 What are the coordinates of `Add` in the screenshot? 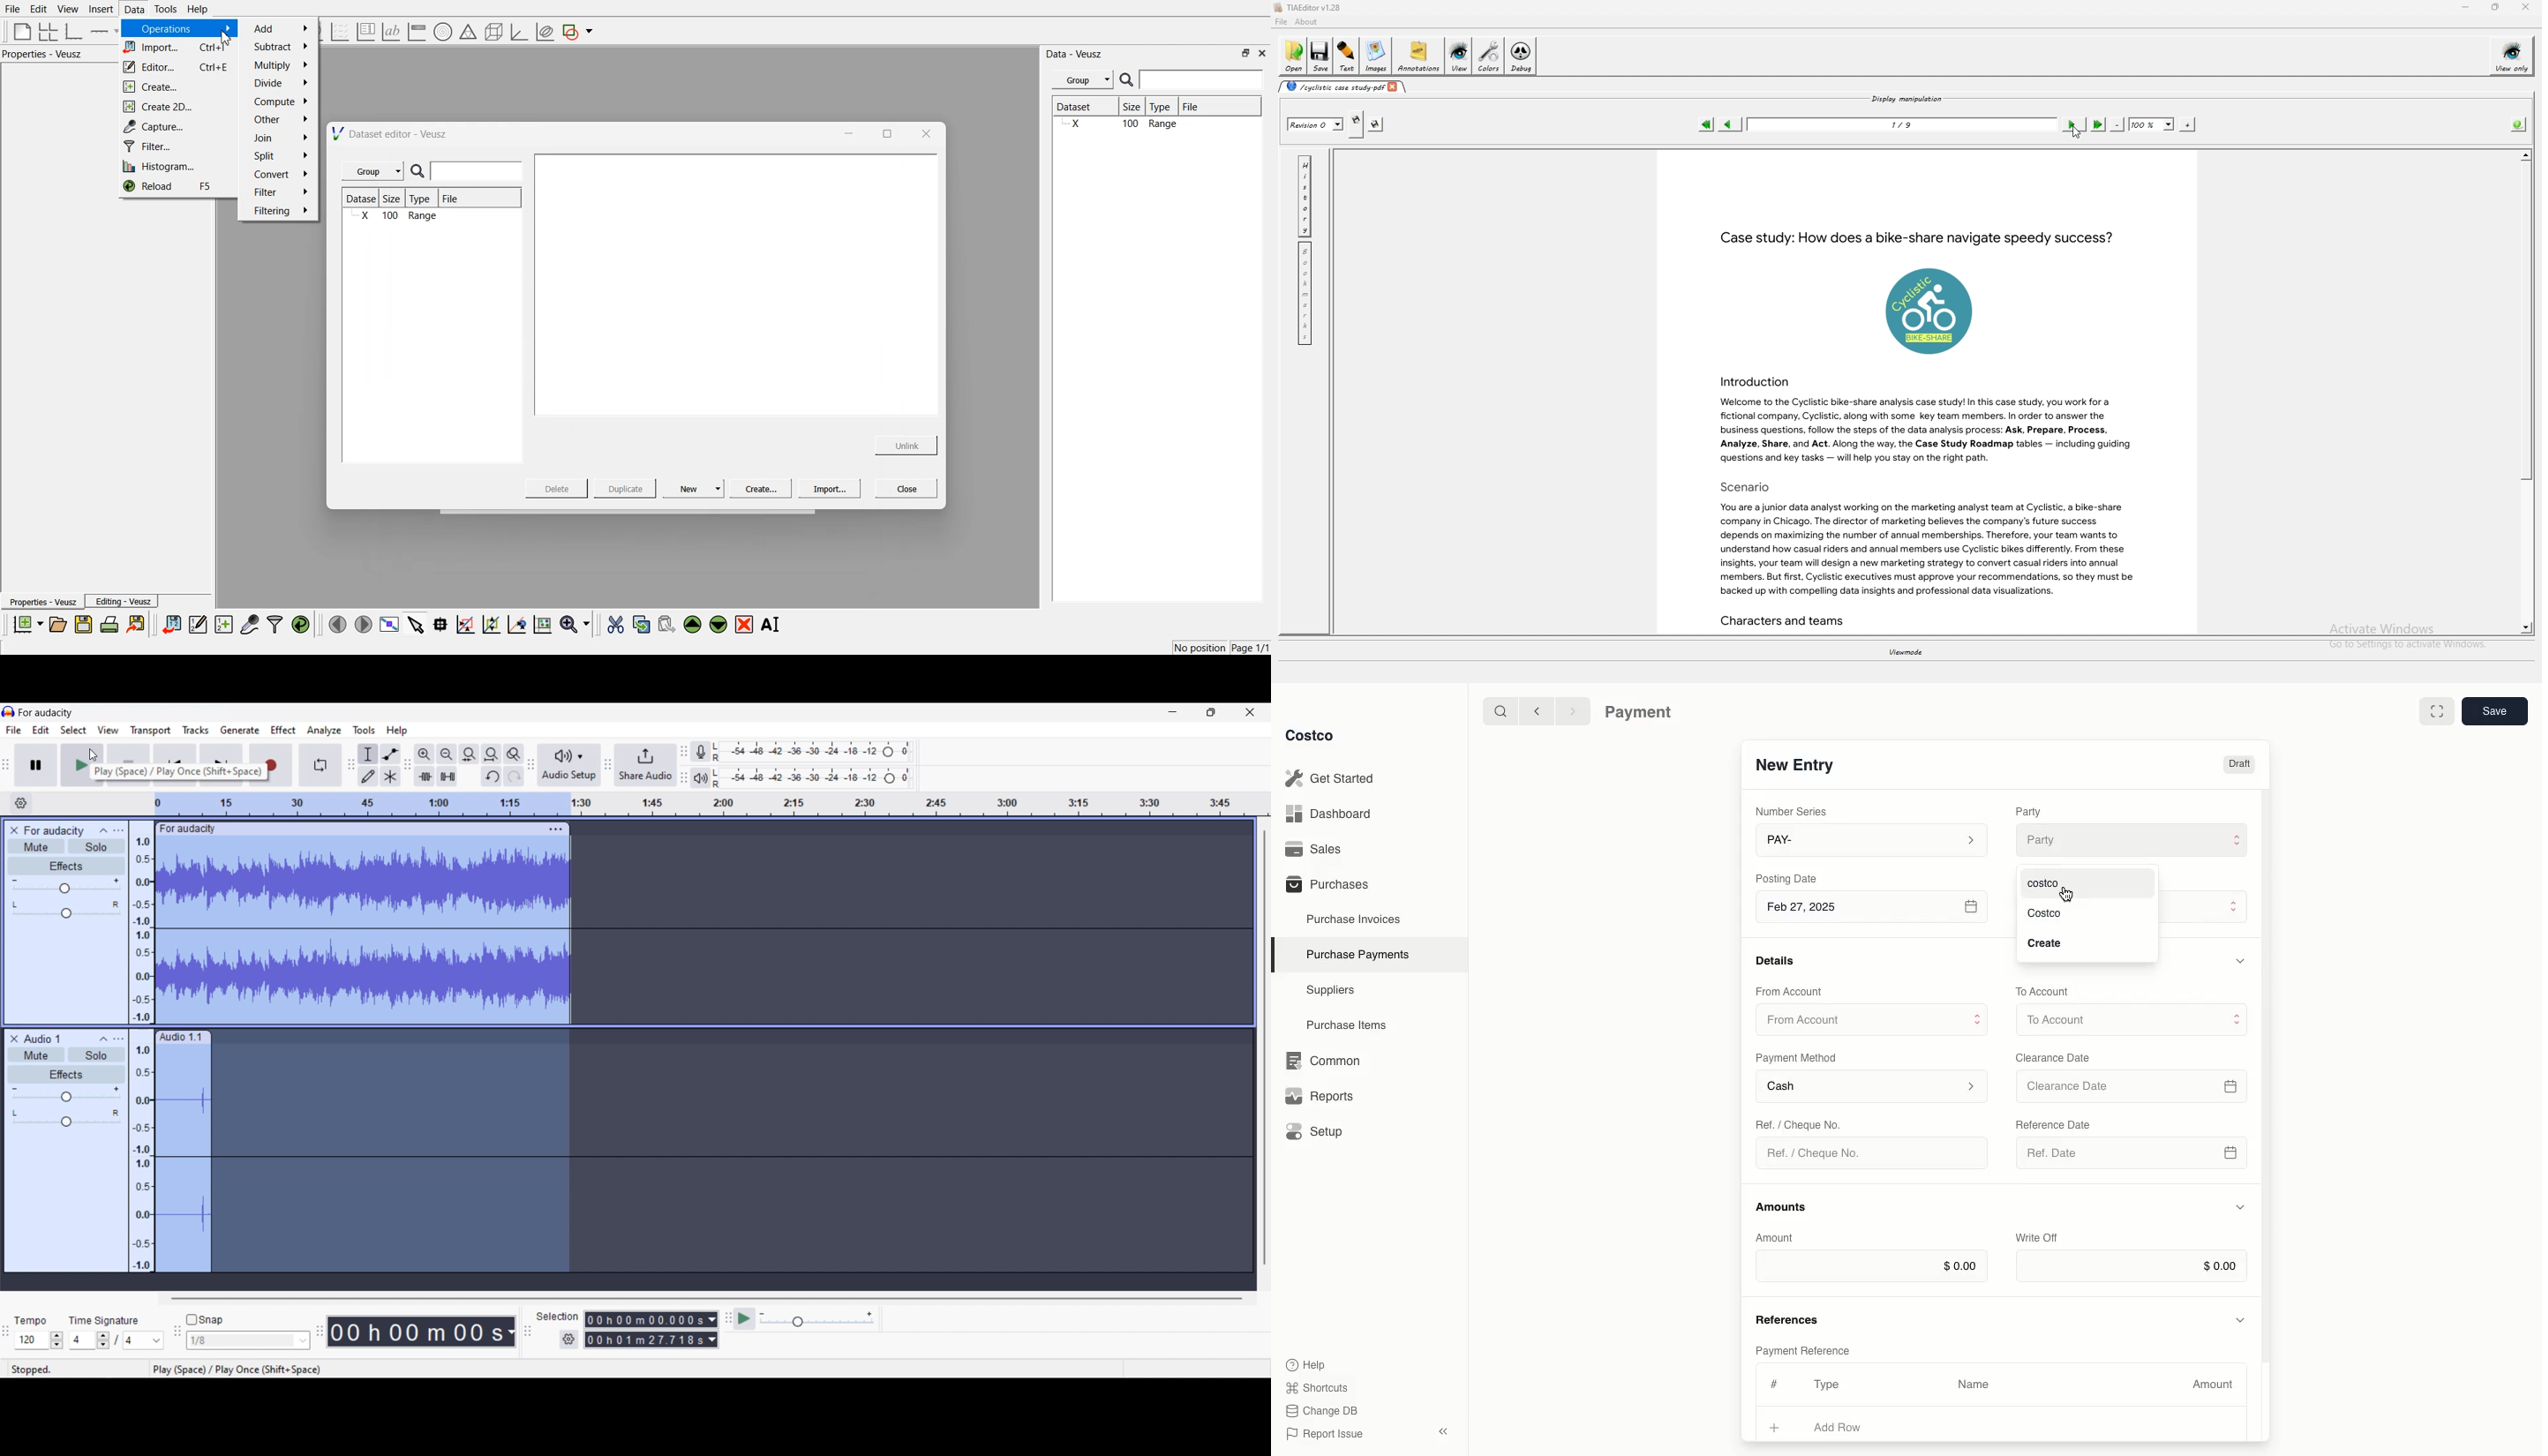 It's located at (1775, 1425).